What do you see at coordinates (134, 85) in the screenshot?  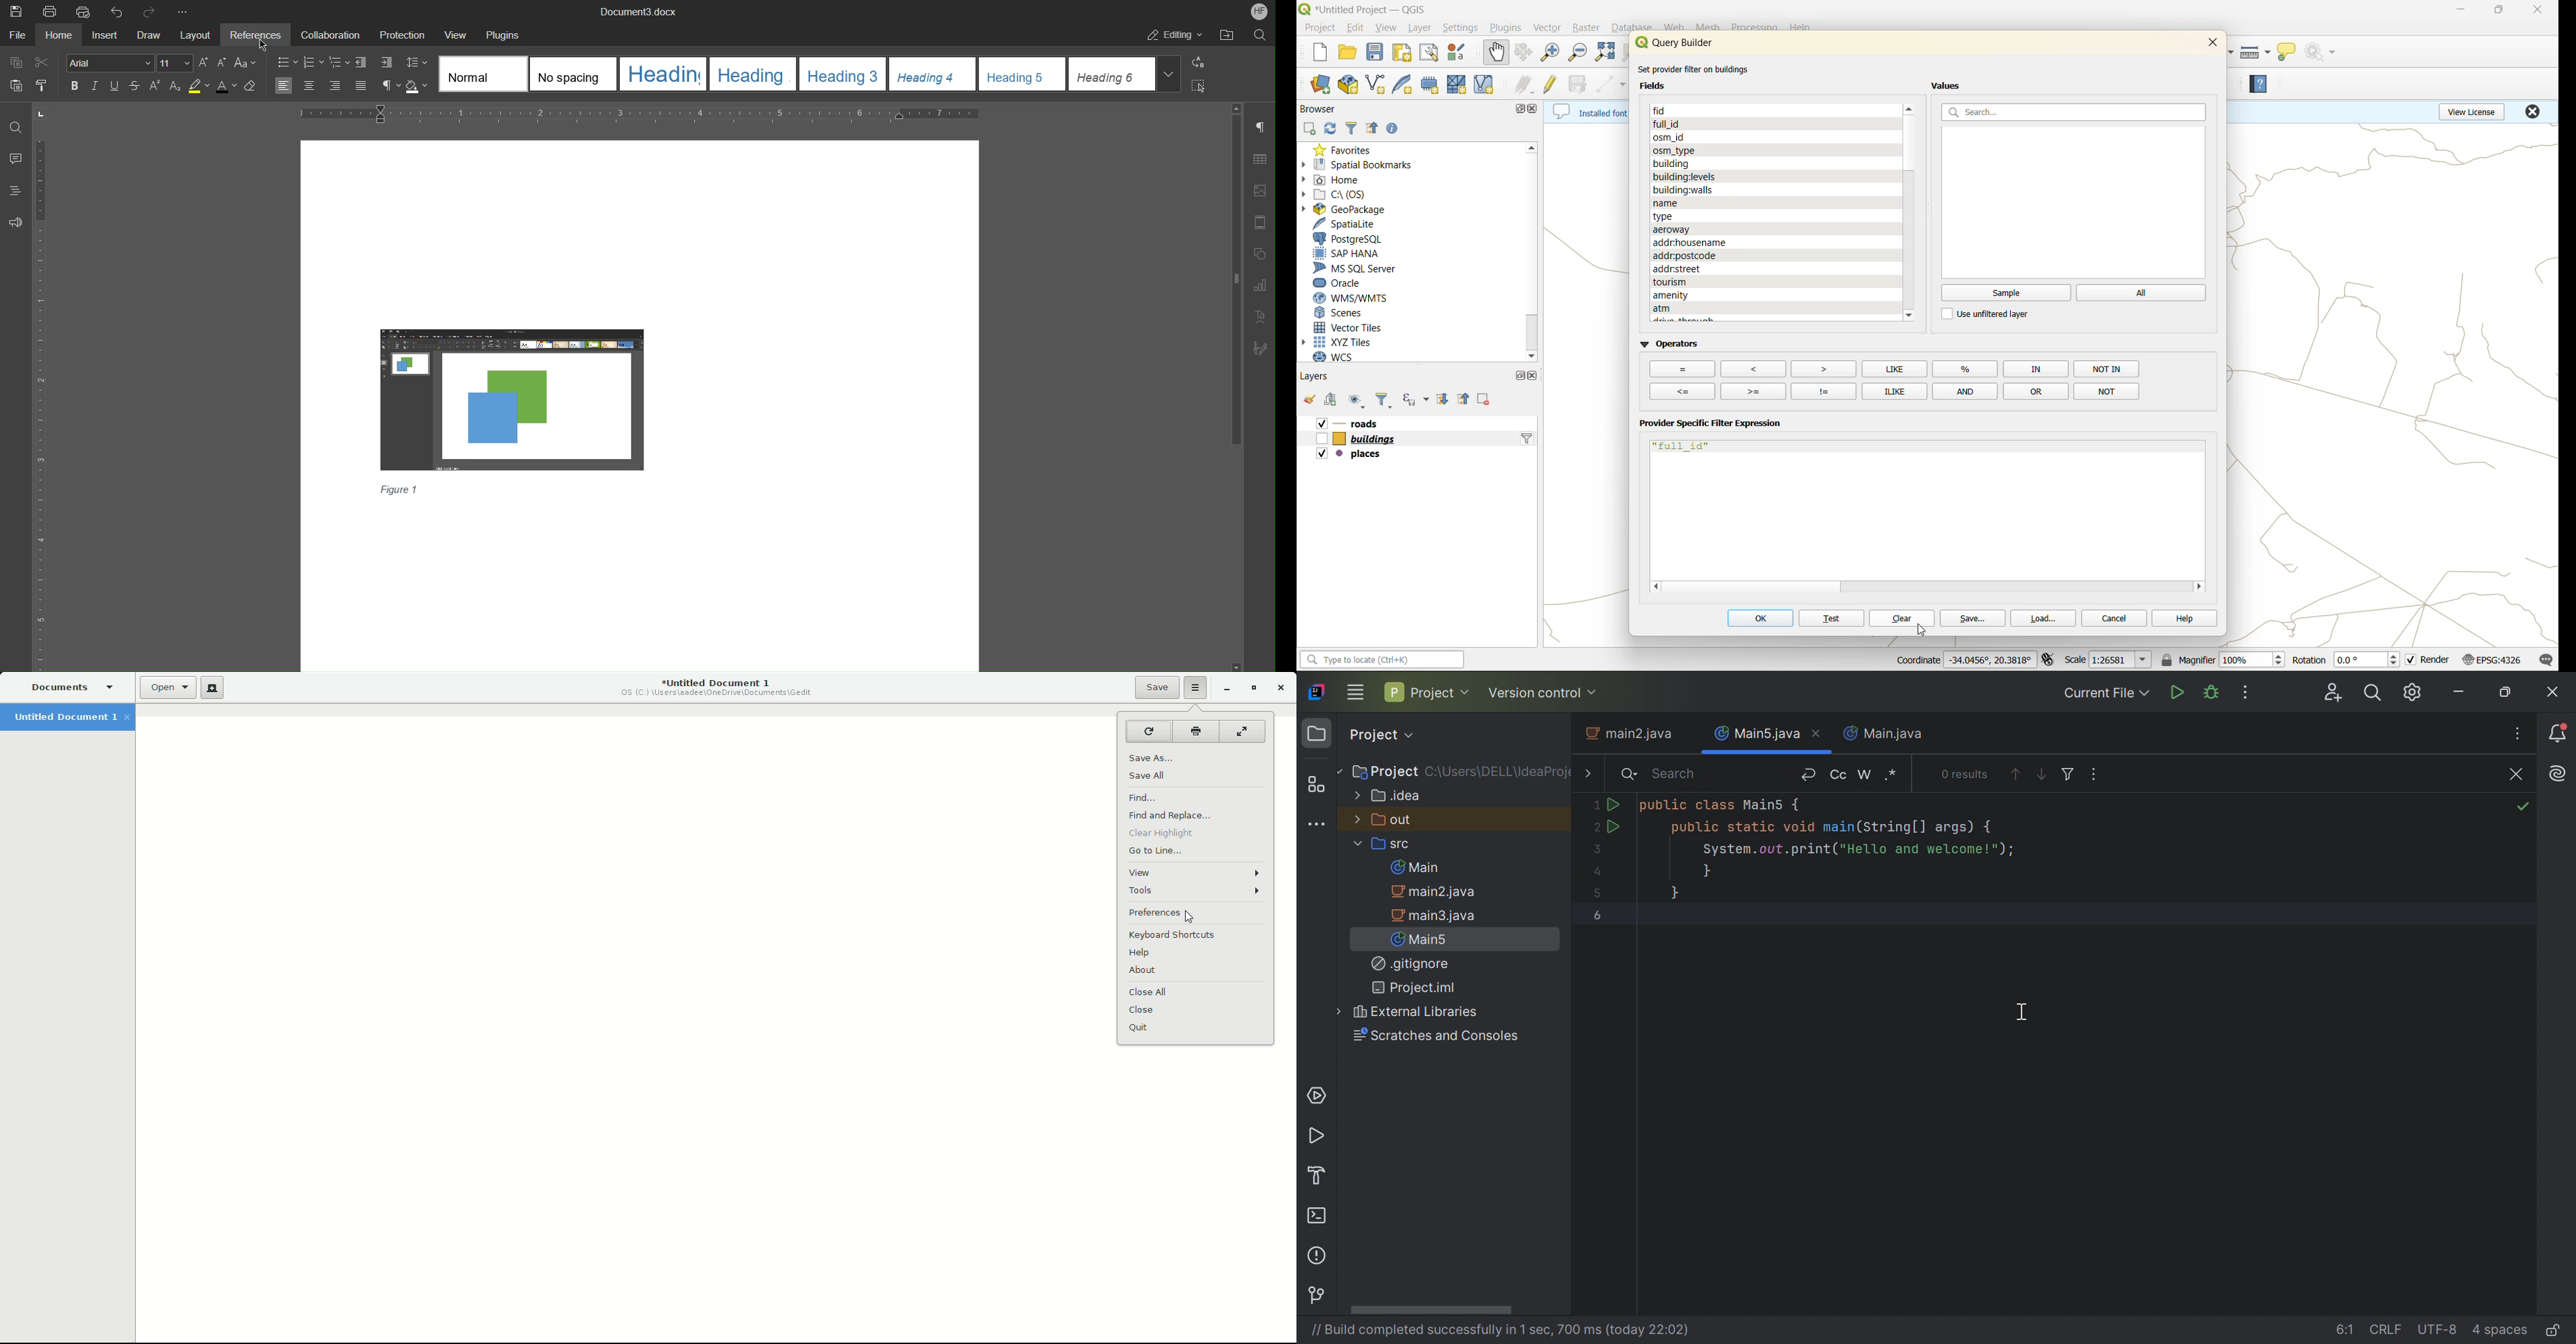 I see `Strikethrough` at bounding box center [134, 85].